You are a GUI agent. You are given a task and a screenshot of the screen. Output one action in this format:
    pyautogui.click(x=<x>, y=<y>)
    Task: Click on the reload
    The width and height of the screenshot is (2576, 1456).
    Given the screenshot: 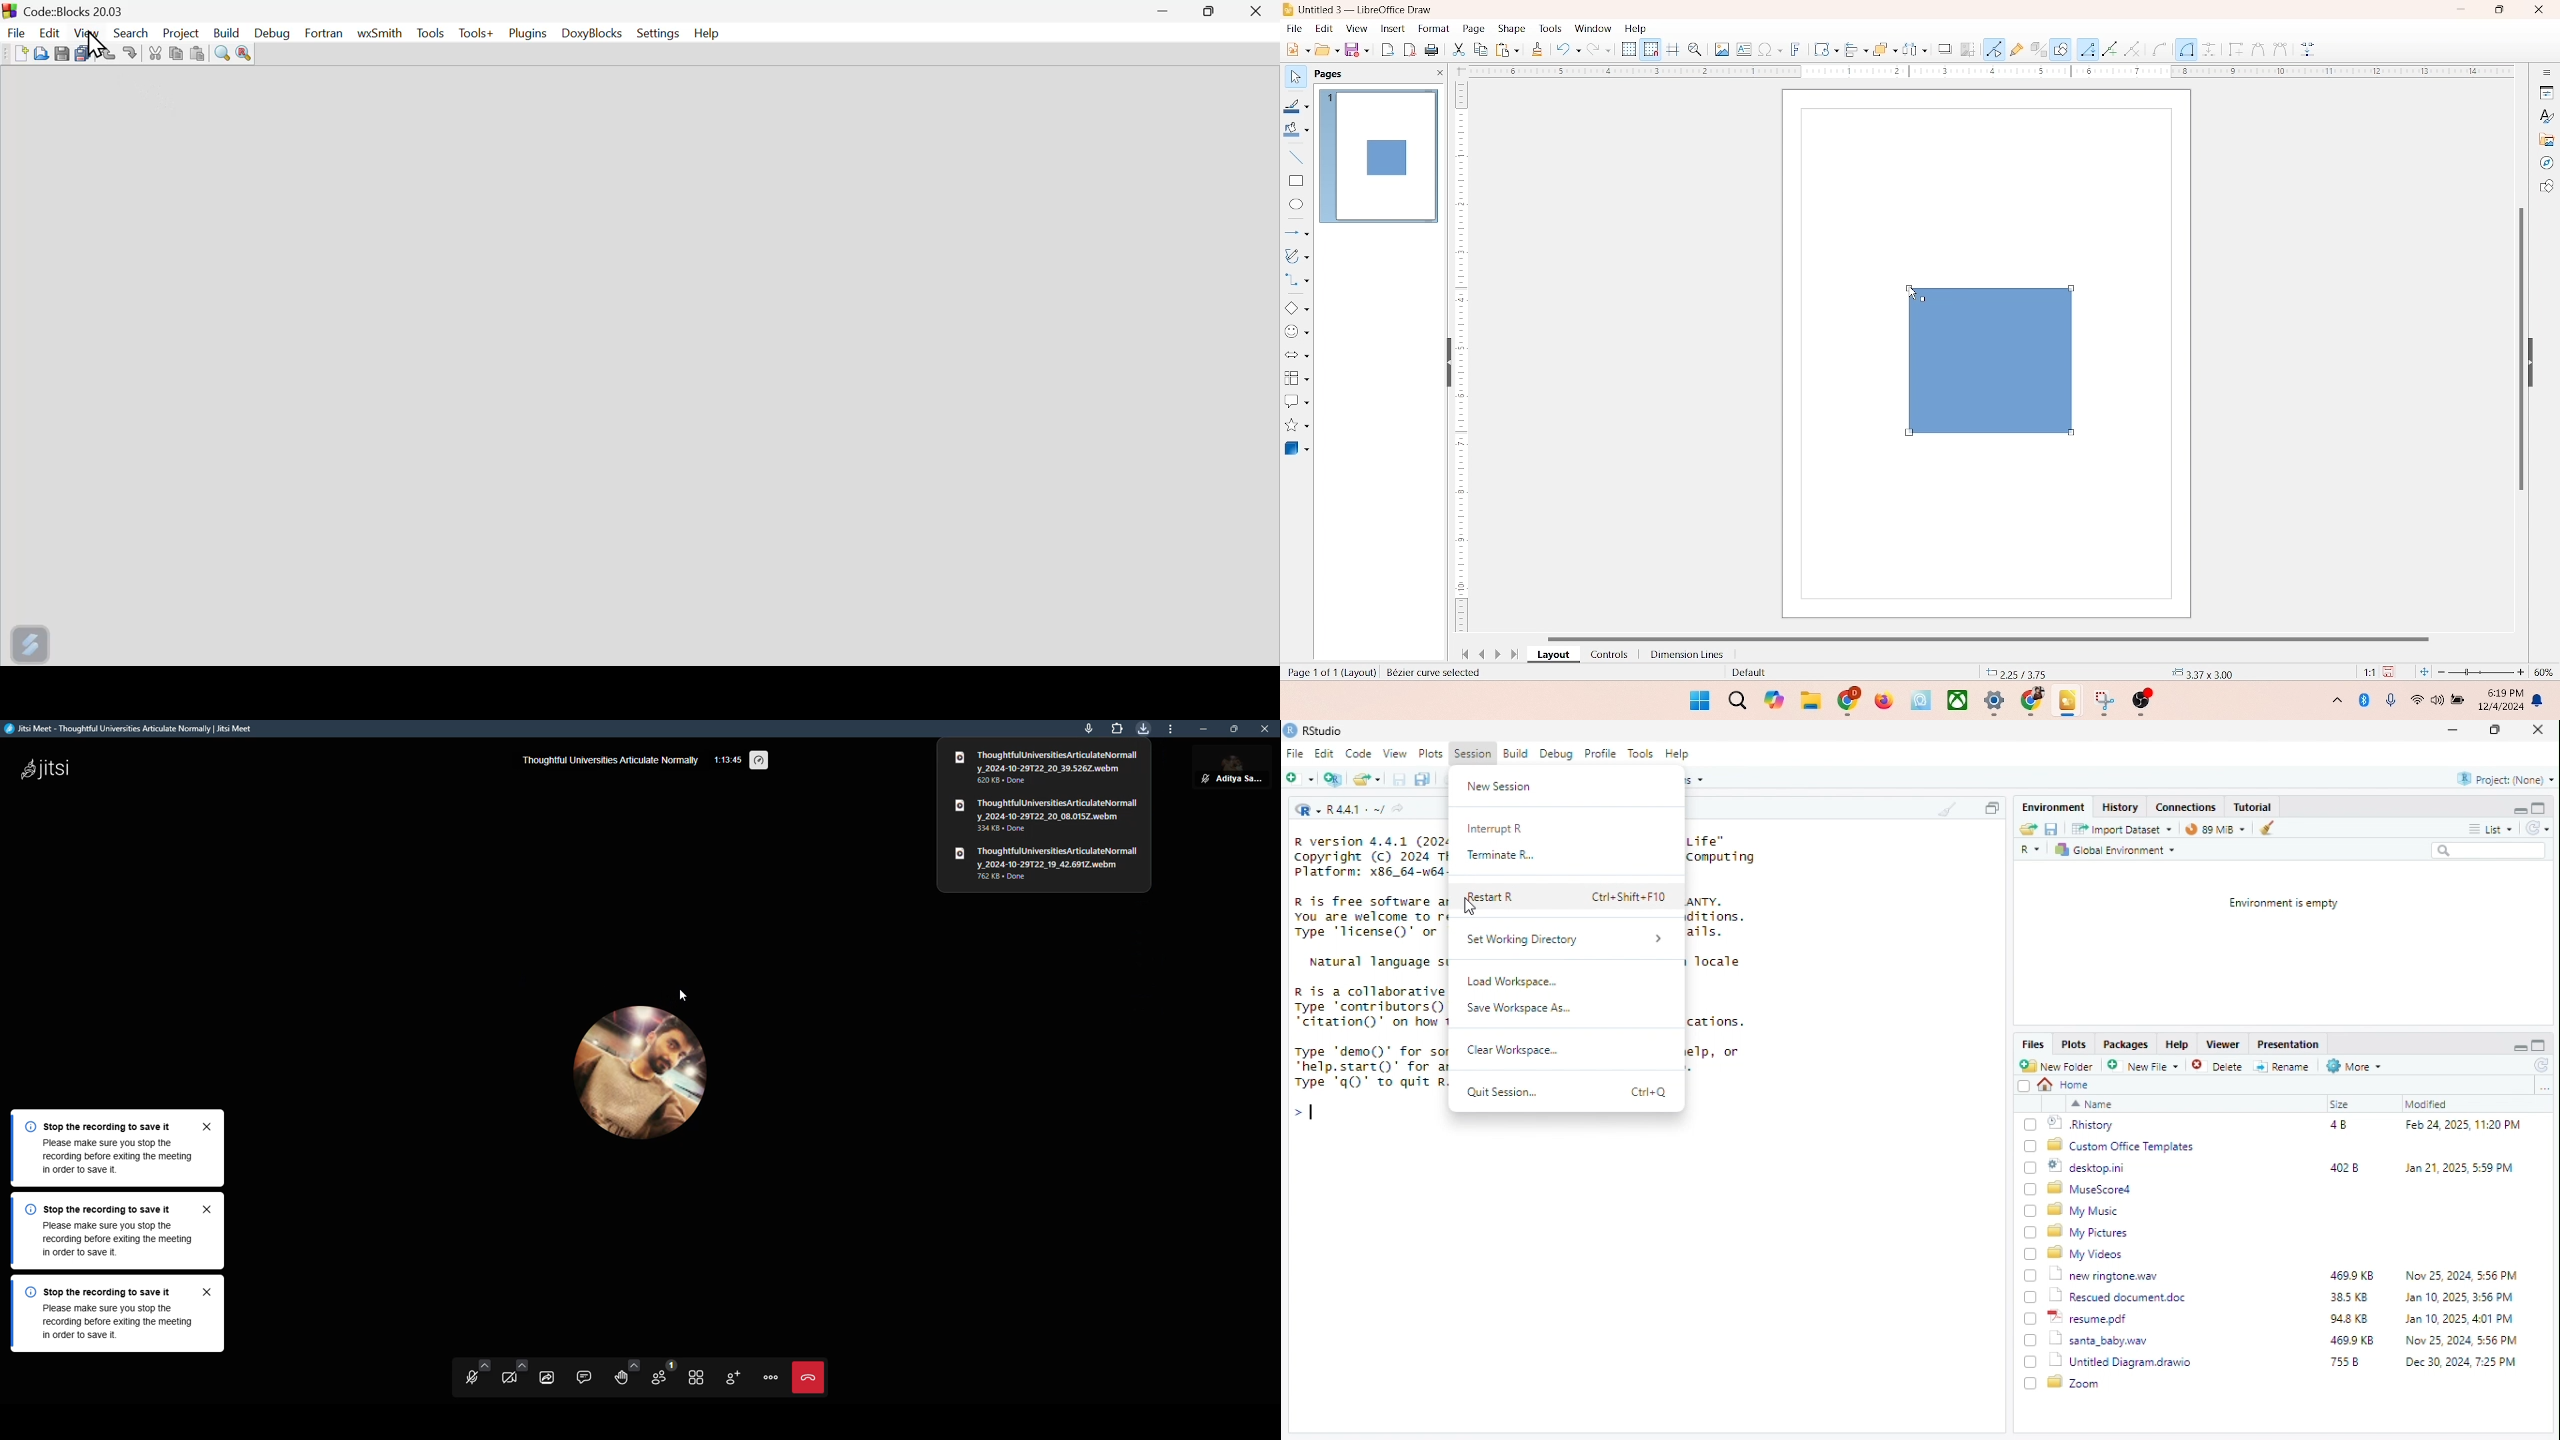 What is the action you would take?
    pyautogui.click(x=2537, y=827)
    